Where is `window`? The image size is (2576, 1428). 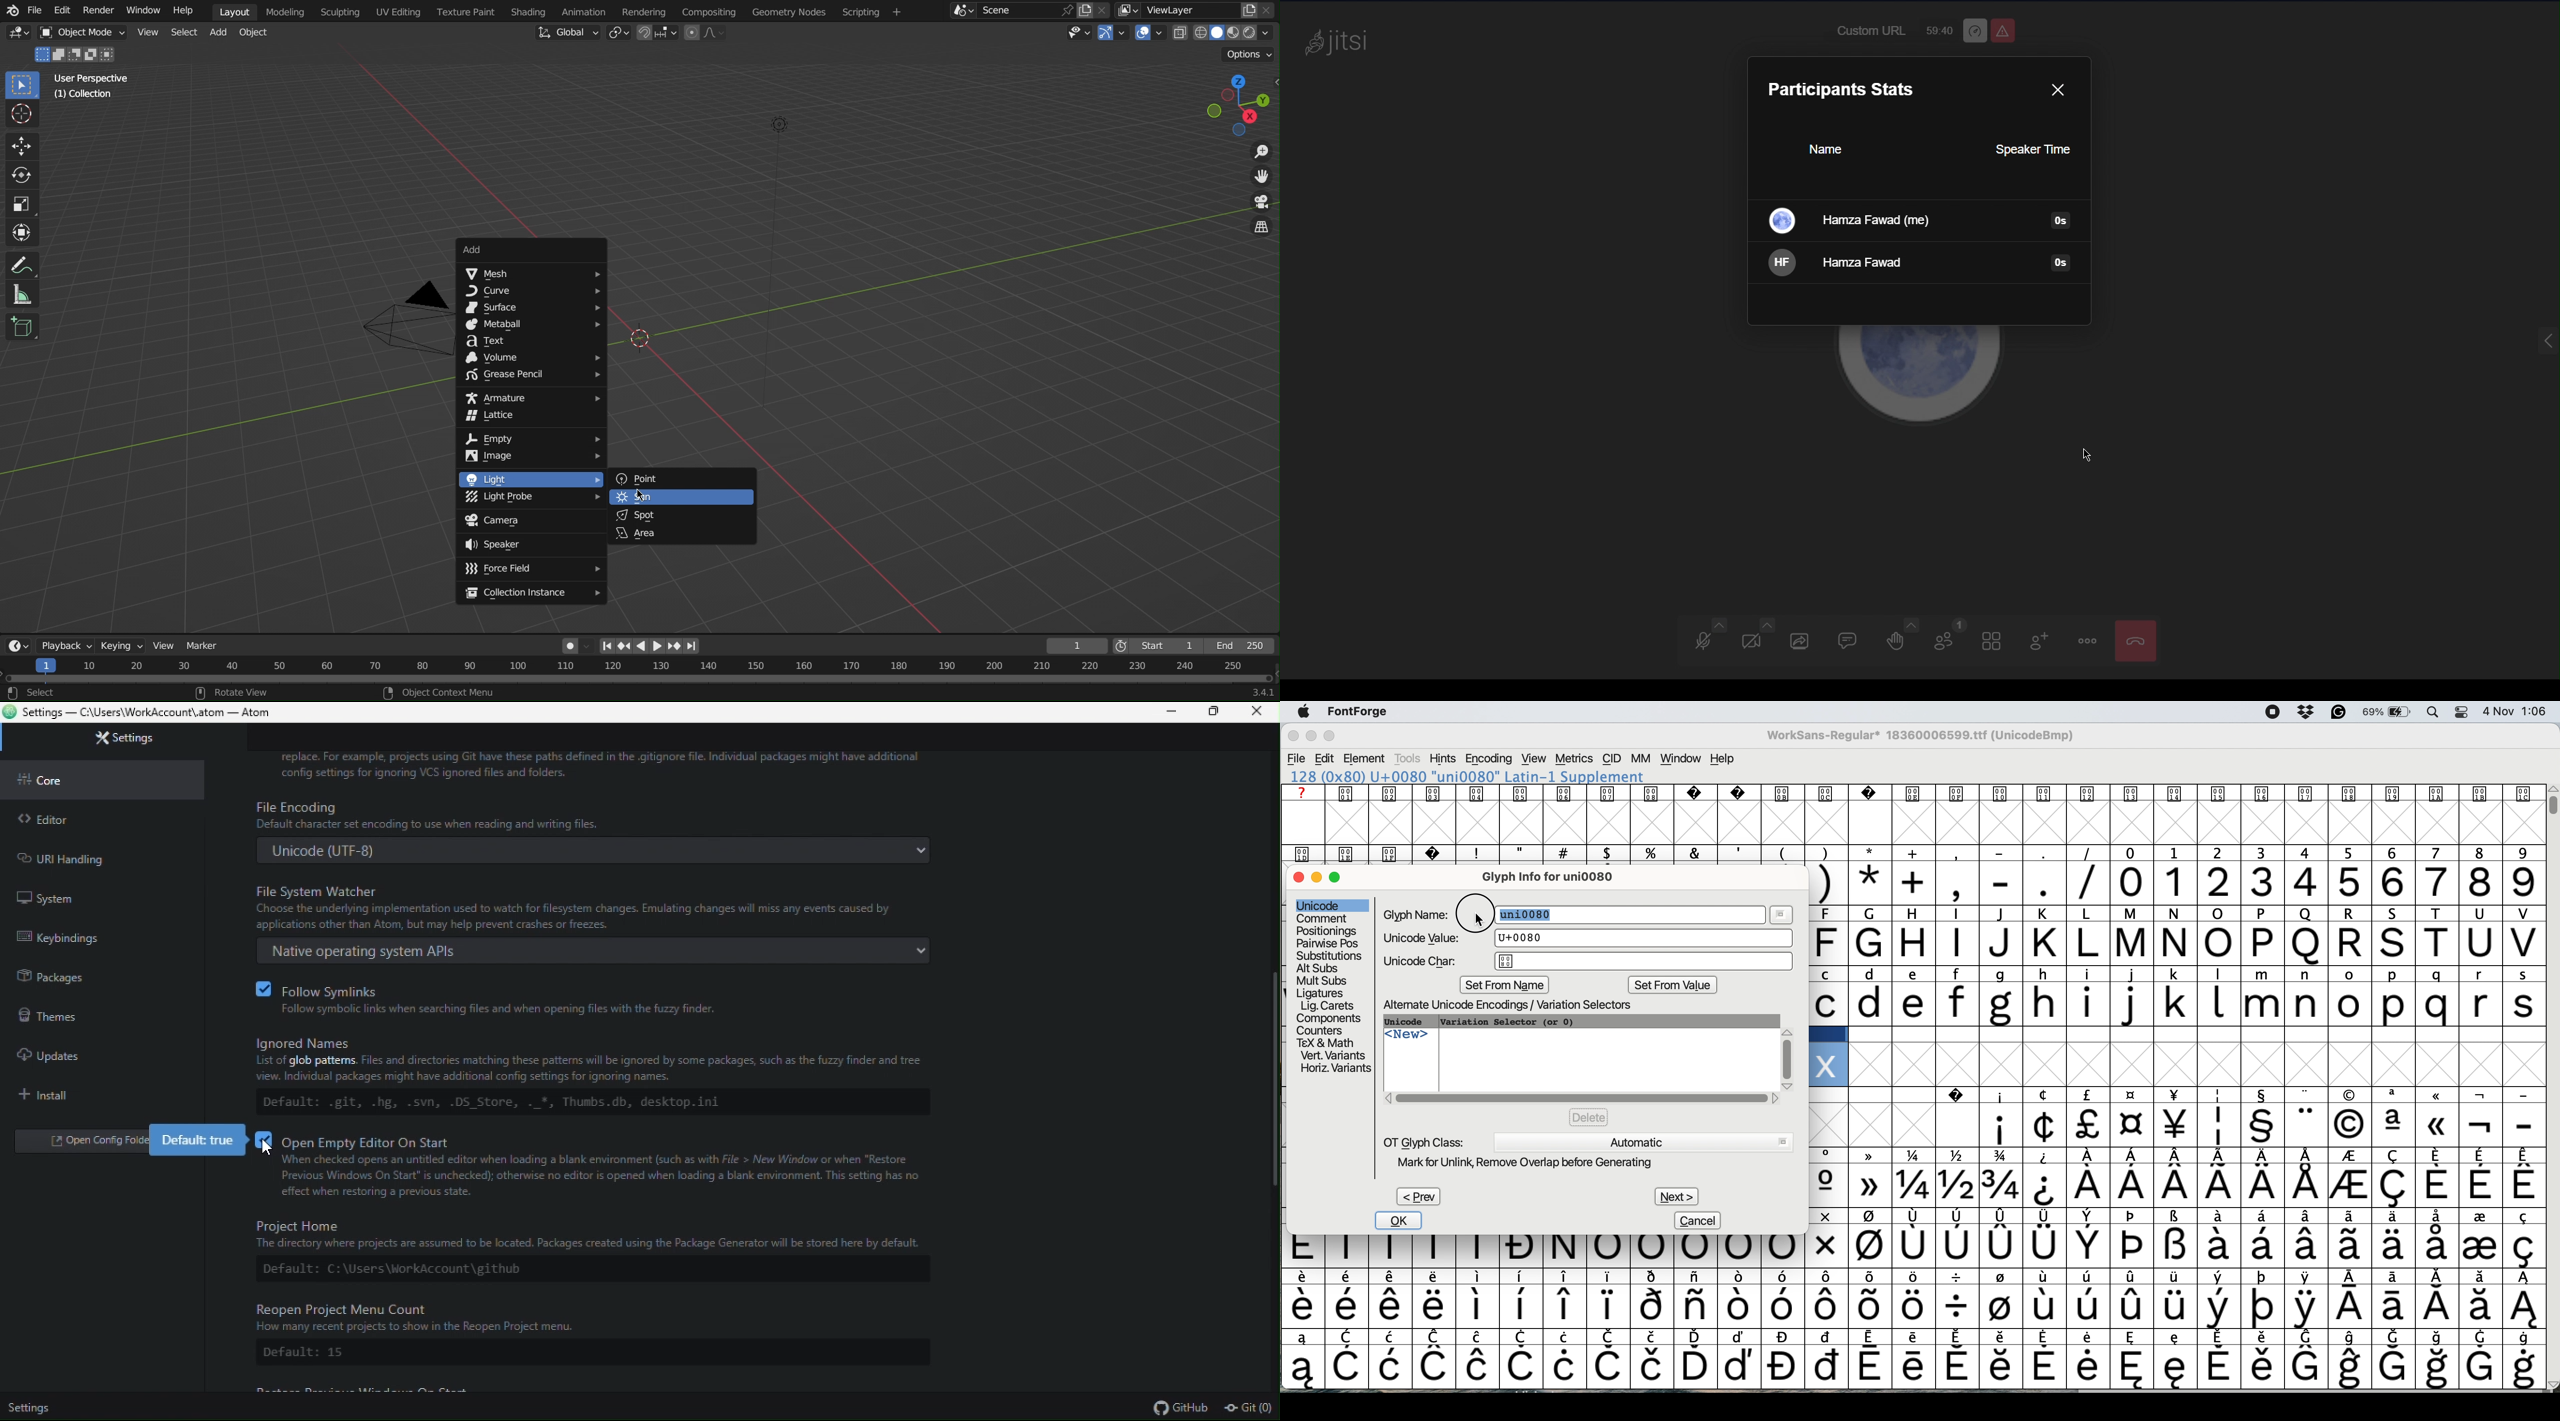 window is located at coordinates (1680, 759).